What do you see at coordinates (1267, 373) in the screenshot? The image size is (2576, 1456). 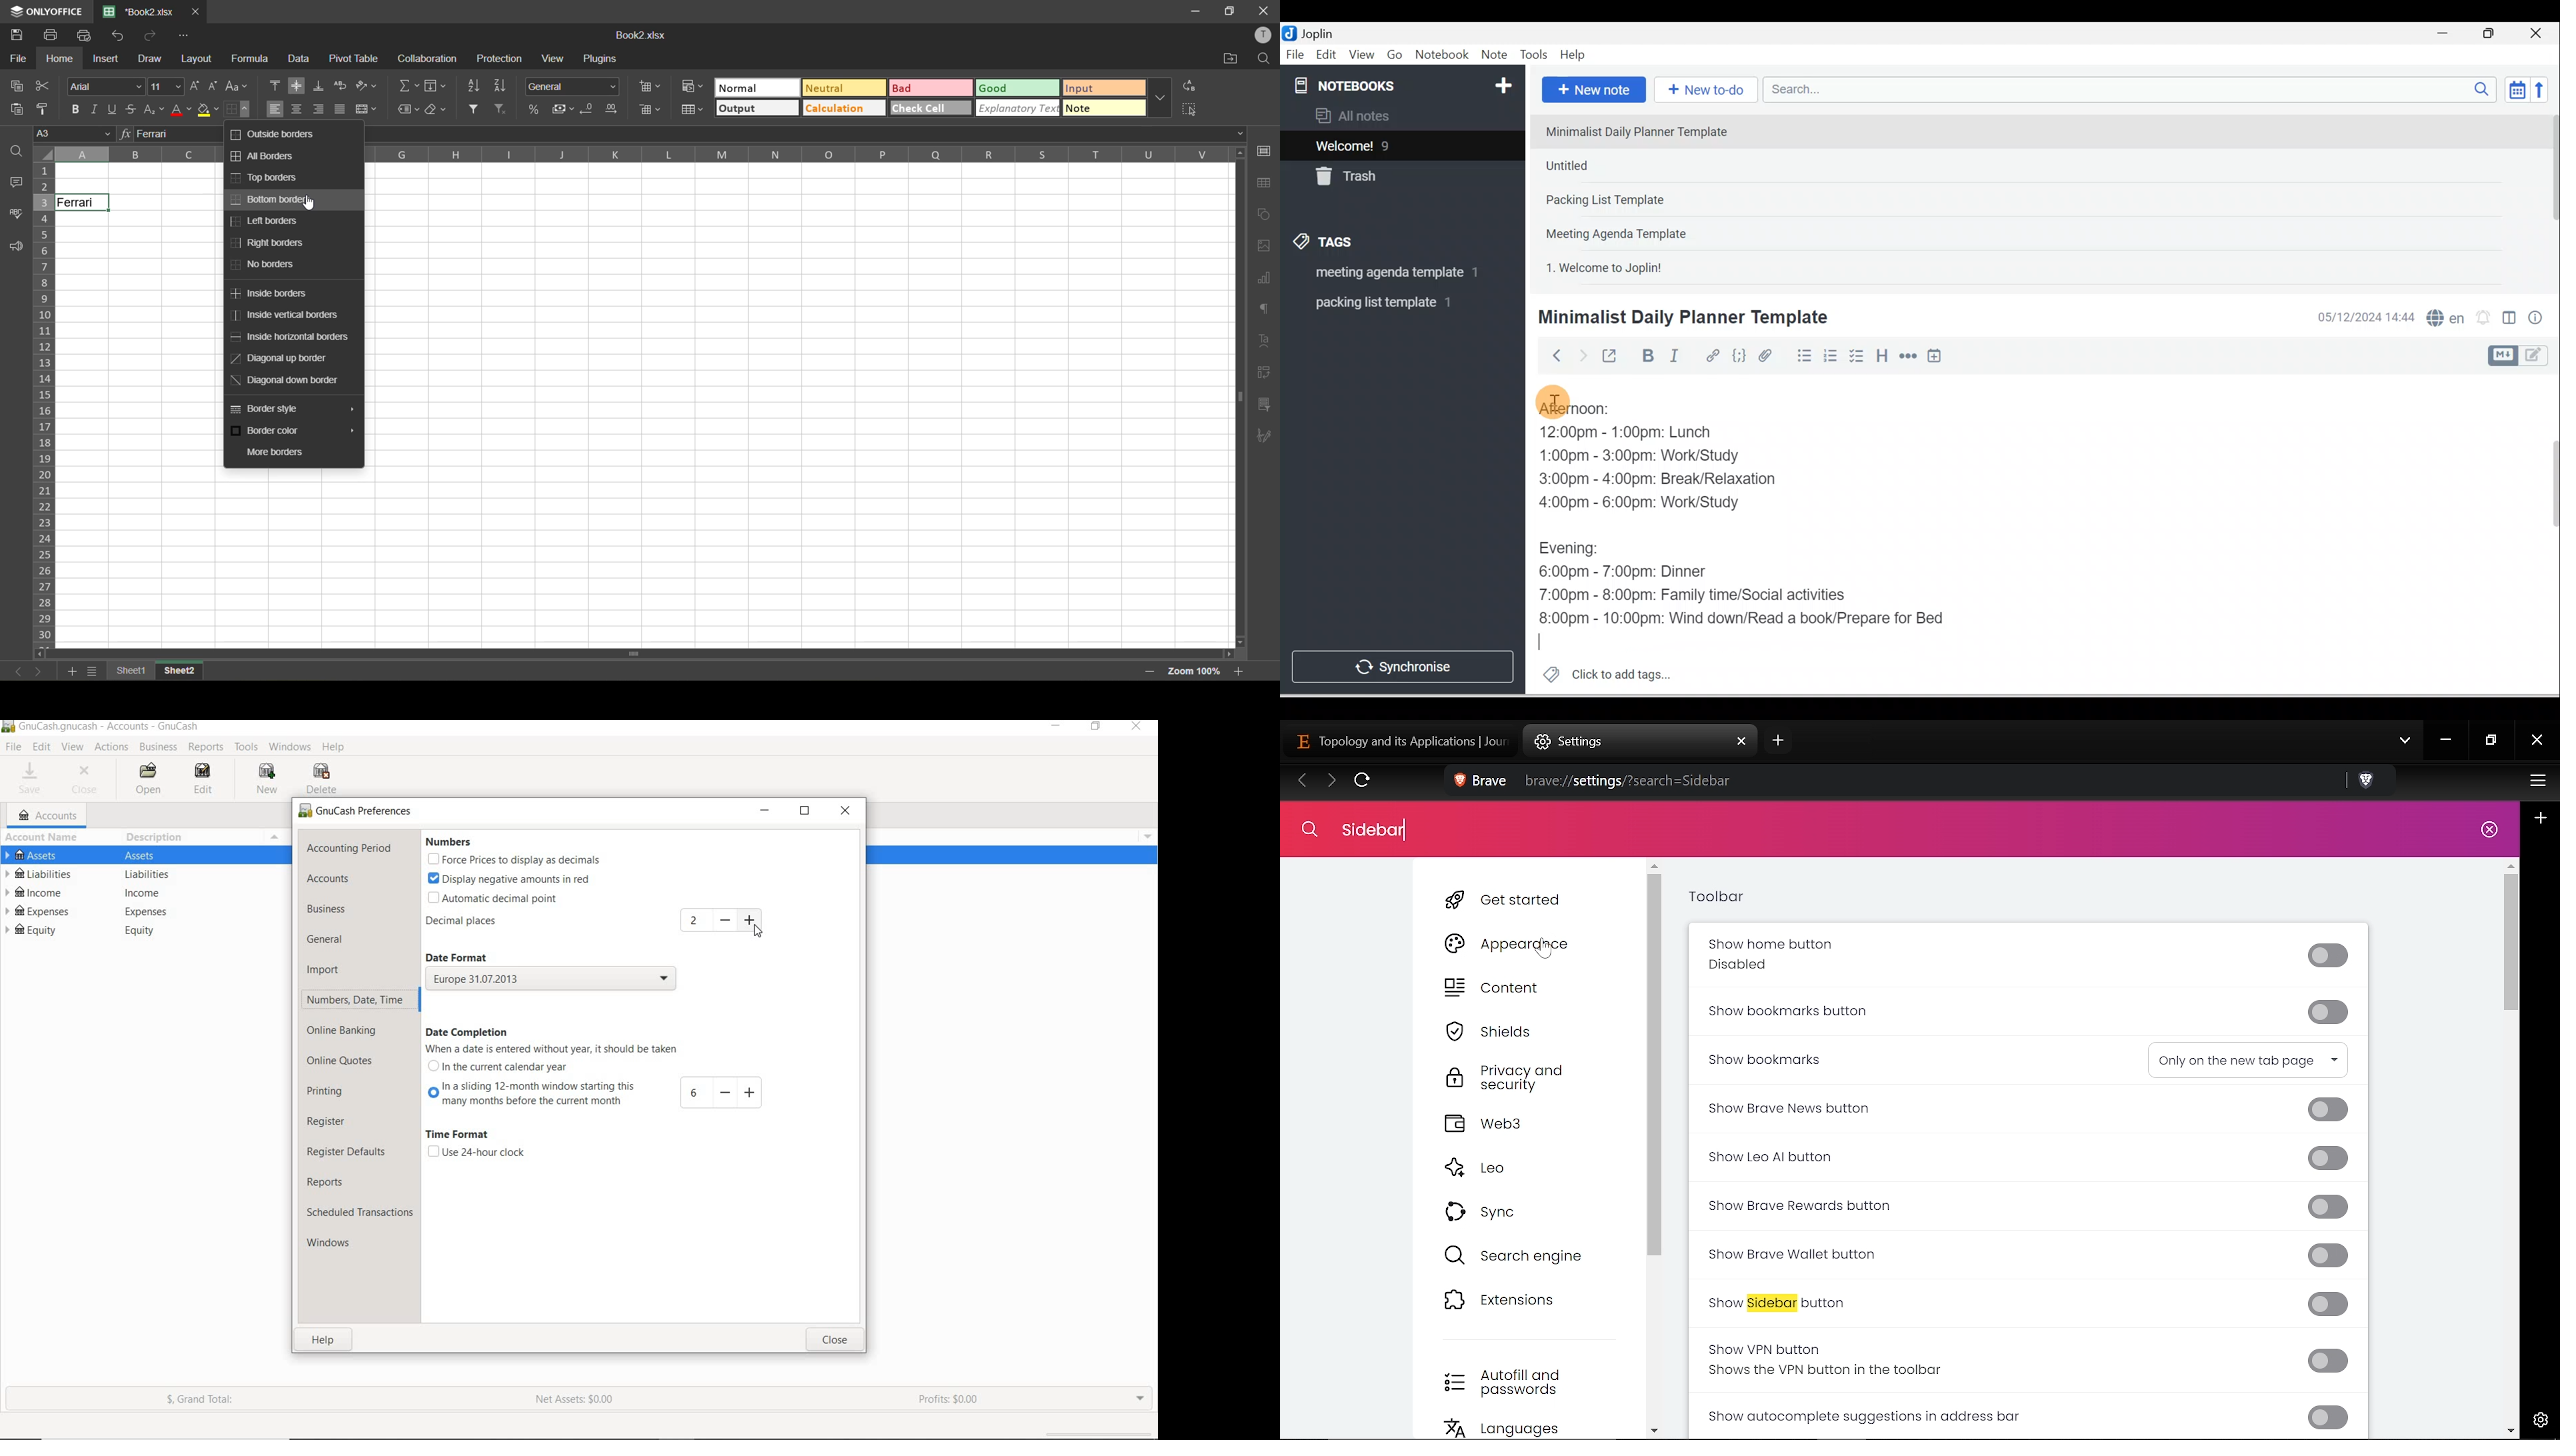 I see `pivot table` at bounding box center [1267, 373].